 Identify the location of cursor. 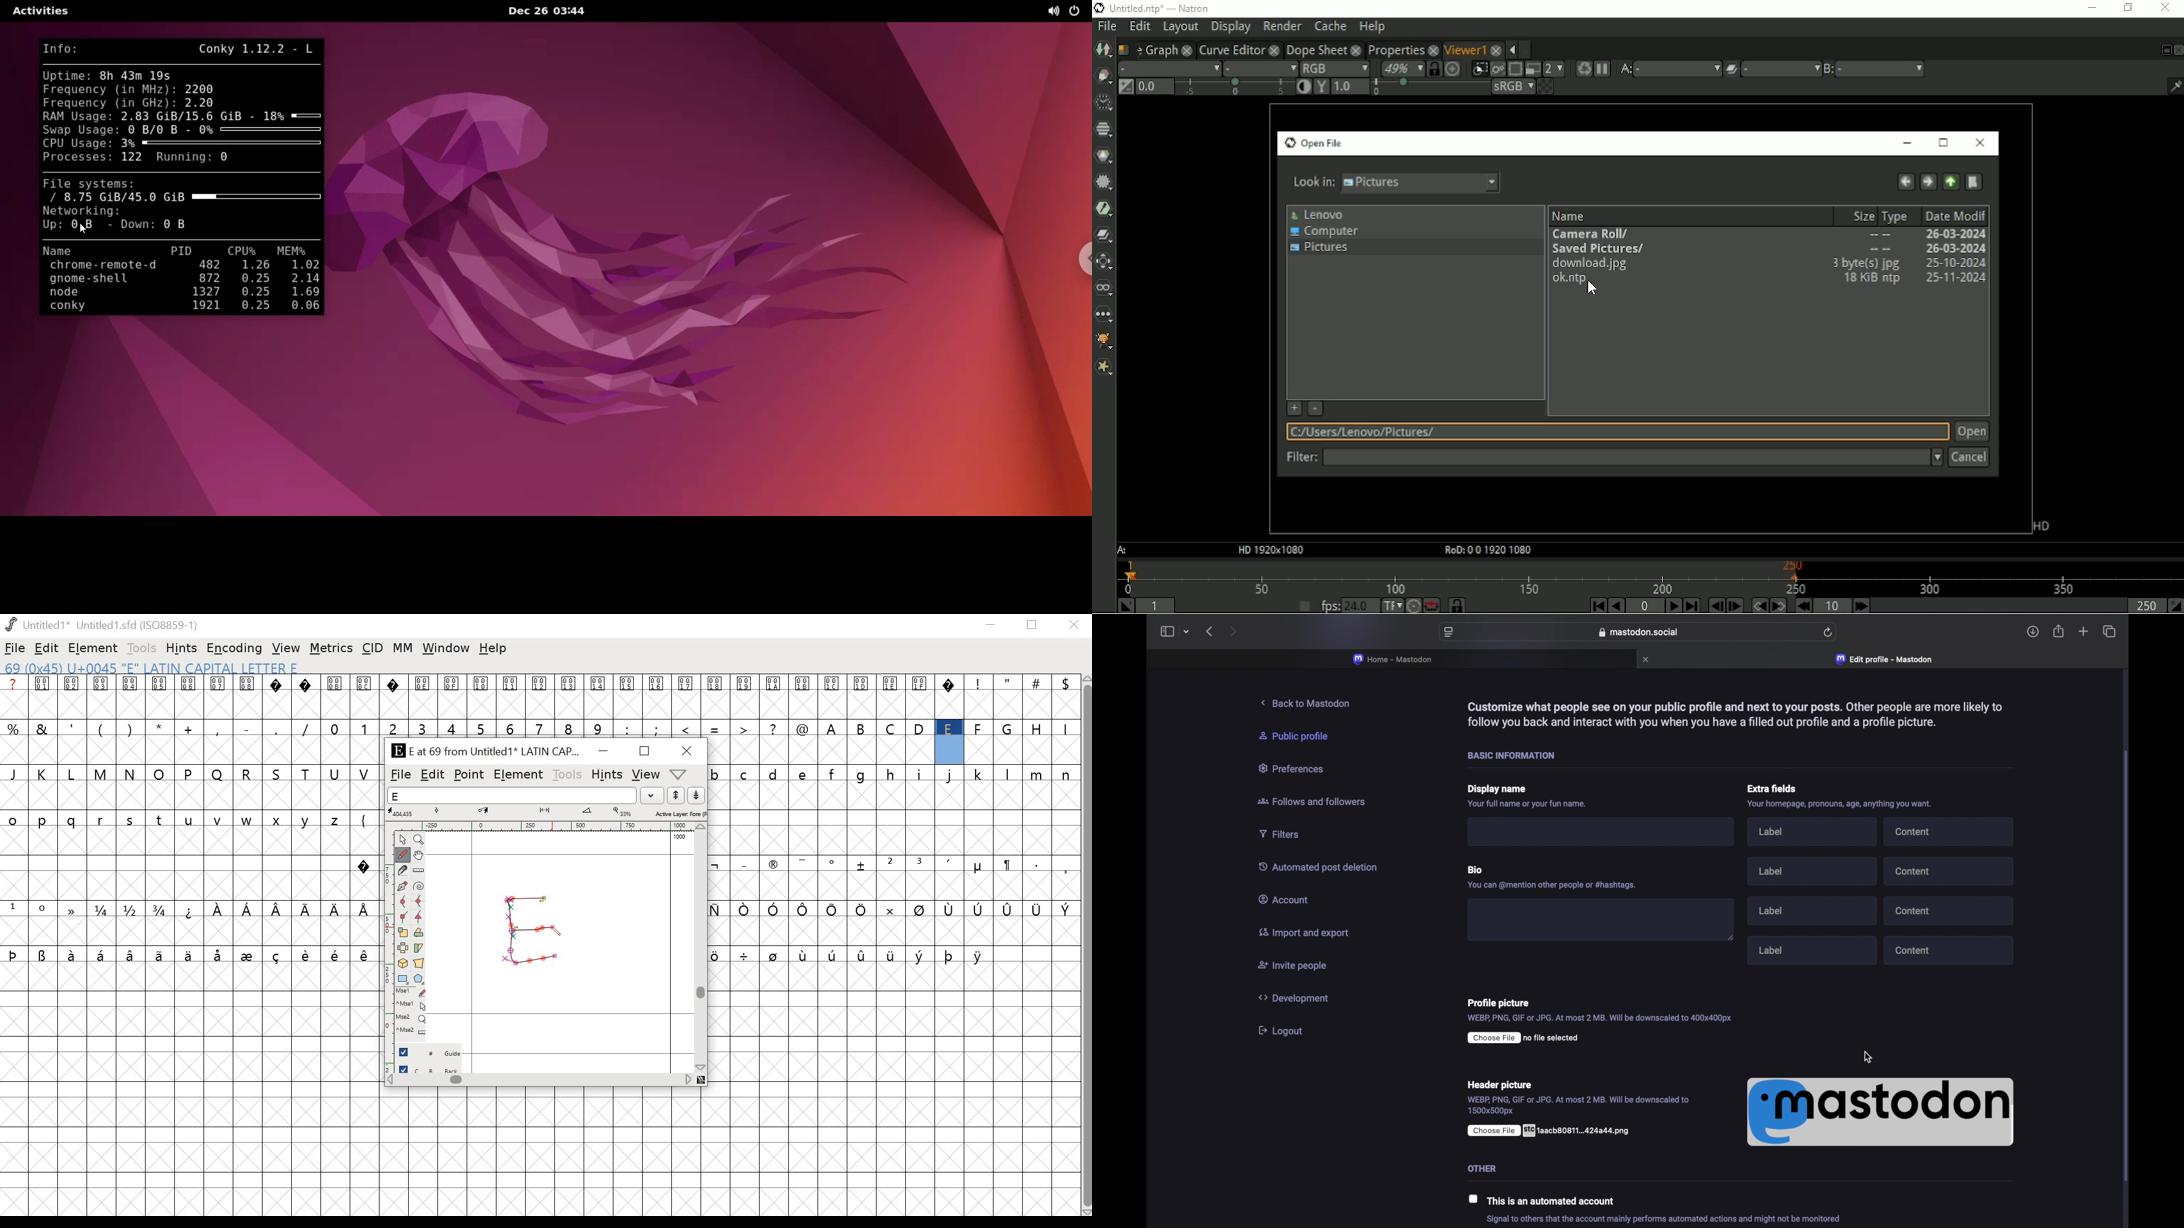
(1870, 1057).